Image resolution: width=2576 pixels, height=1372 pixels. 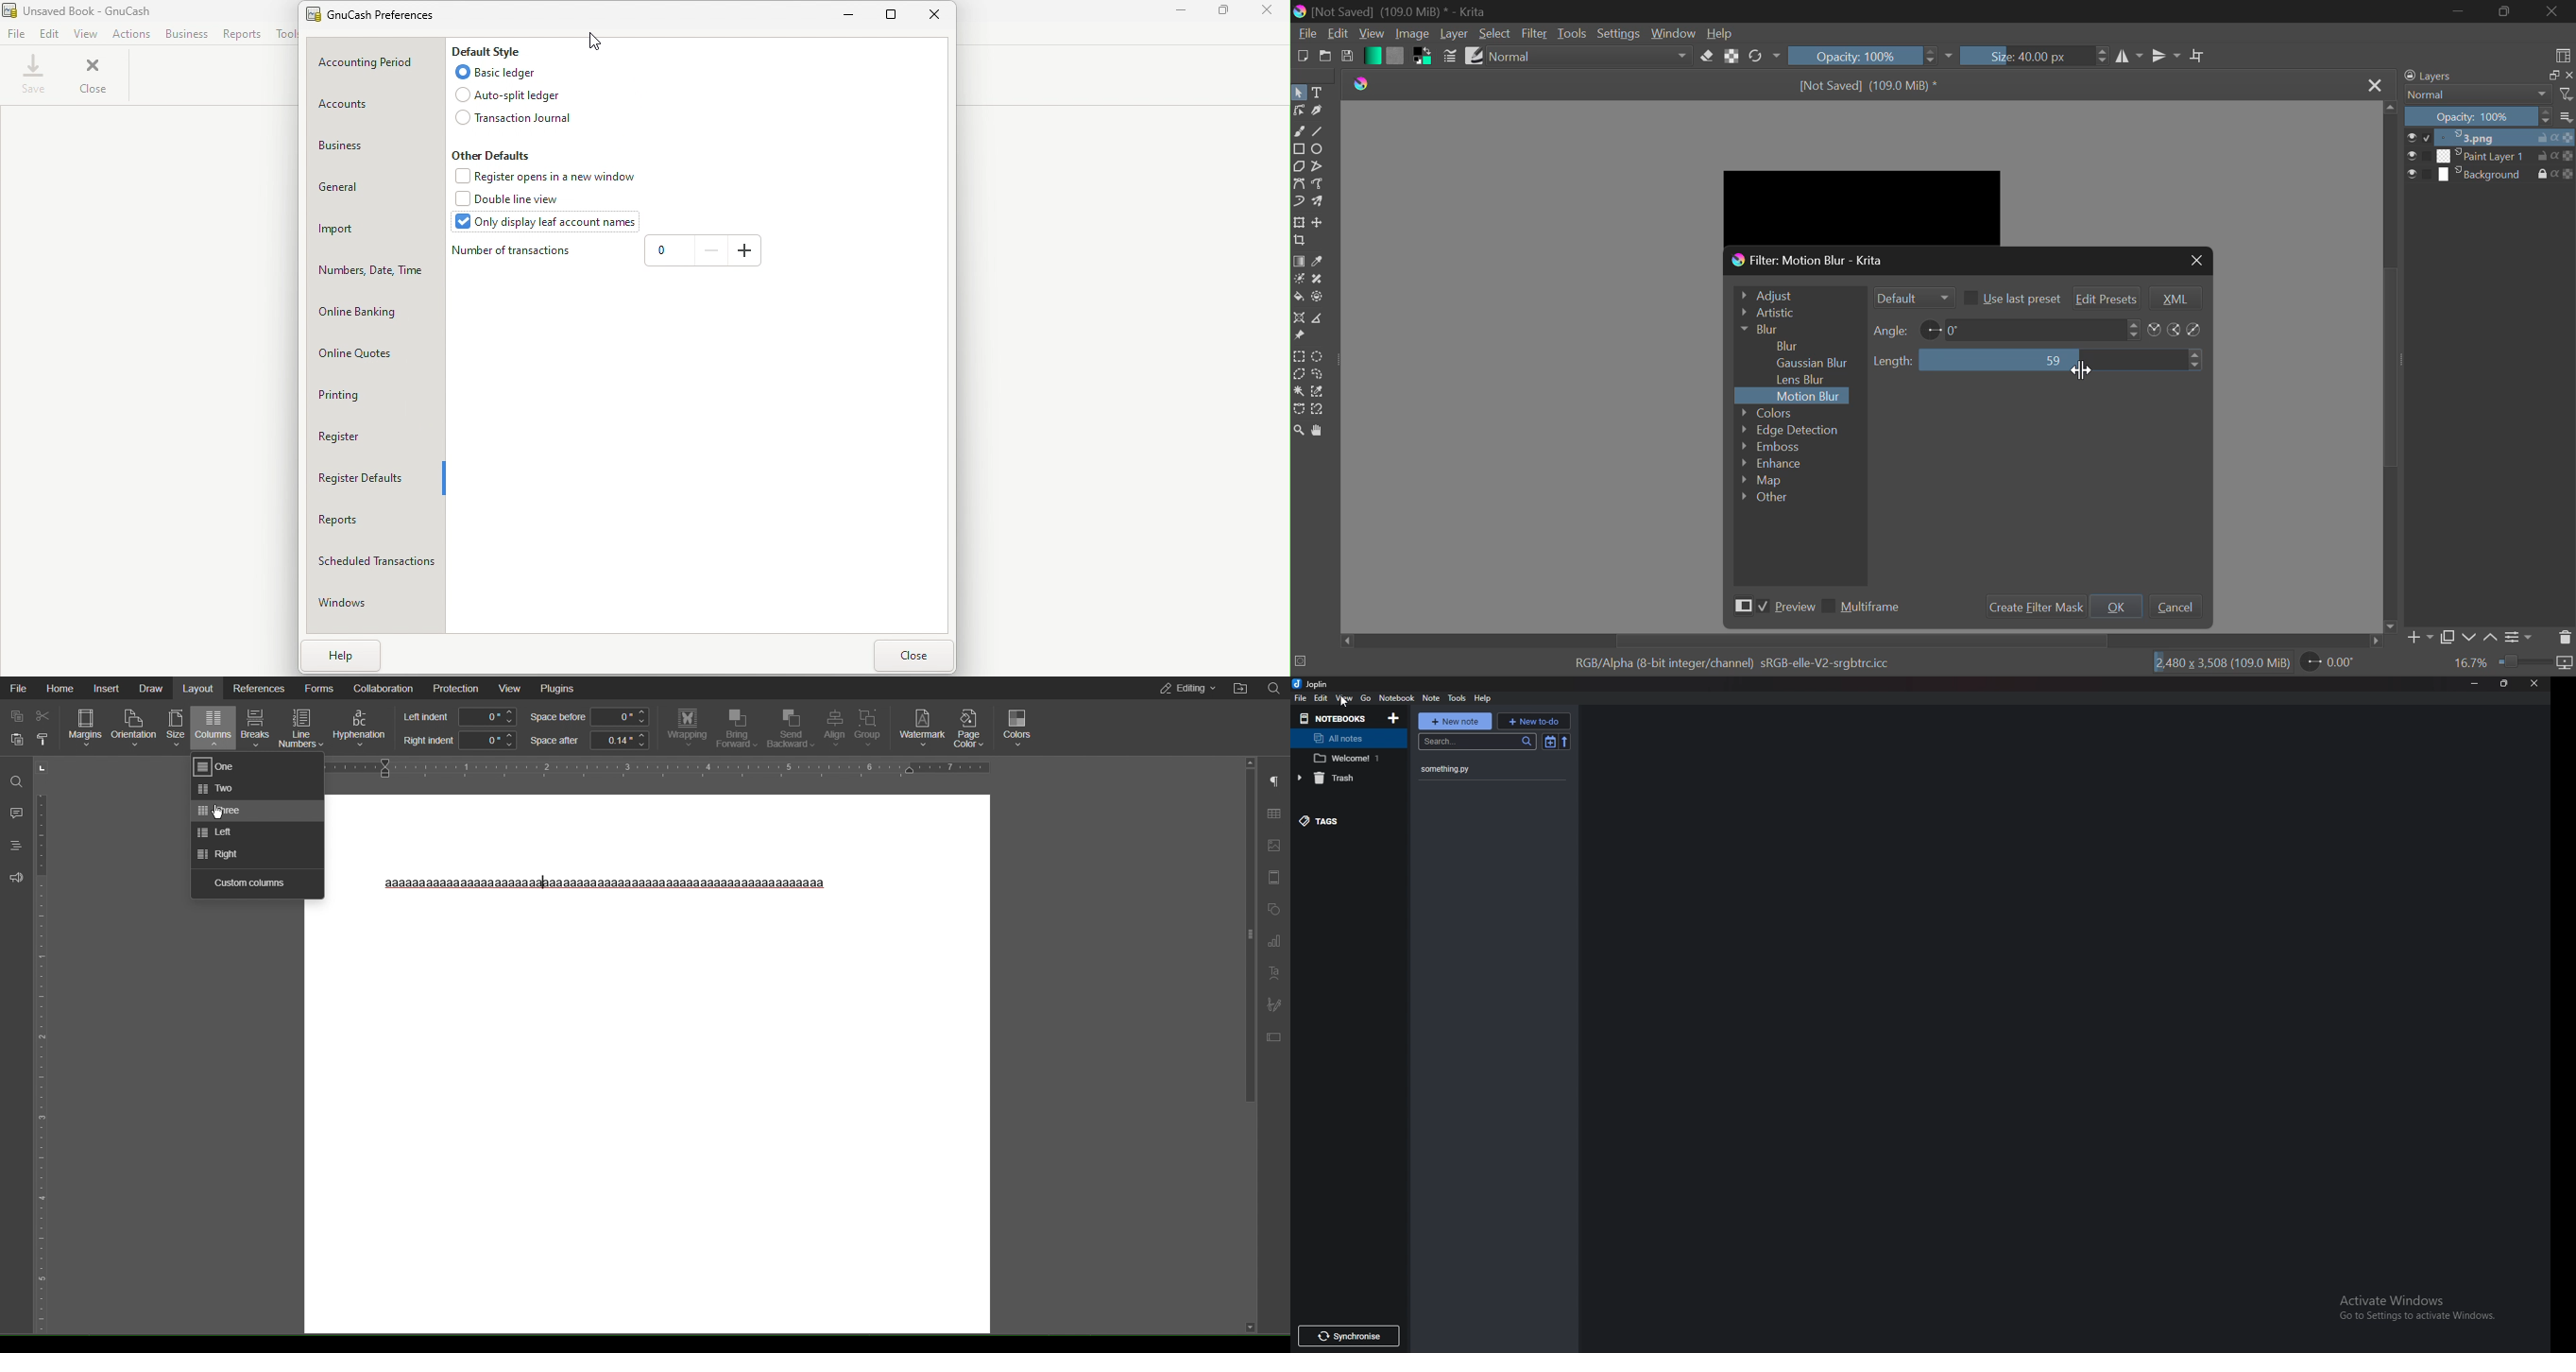 What do you see at coordinates (2491, 117) in the screenshot?
I see `Opacity 100%` at bounding box center [2491, 117].